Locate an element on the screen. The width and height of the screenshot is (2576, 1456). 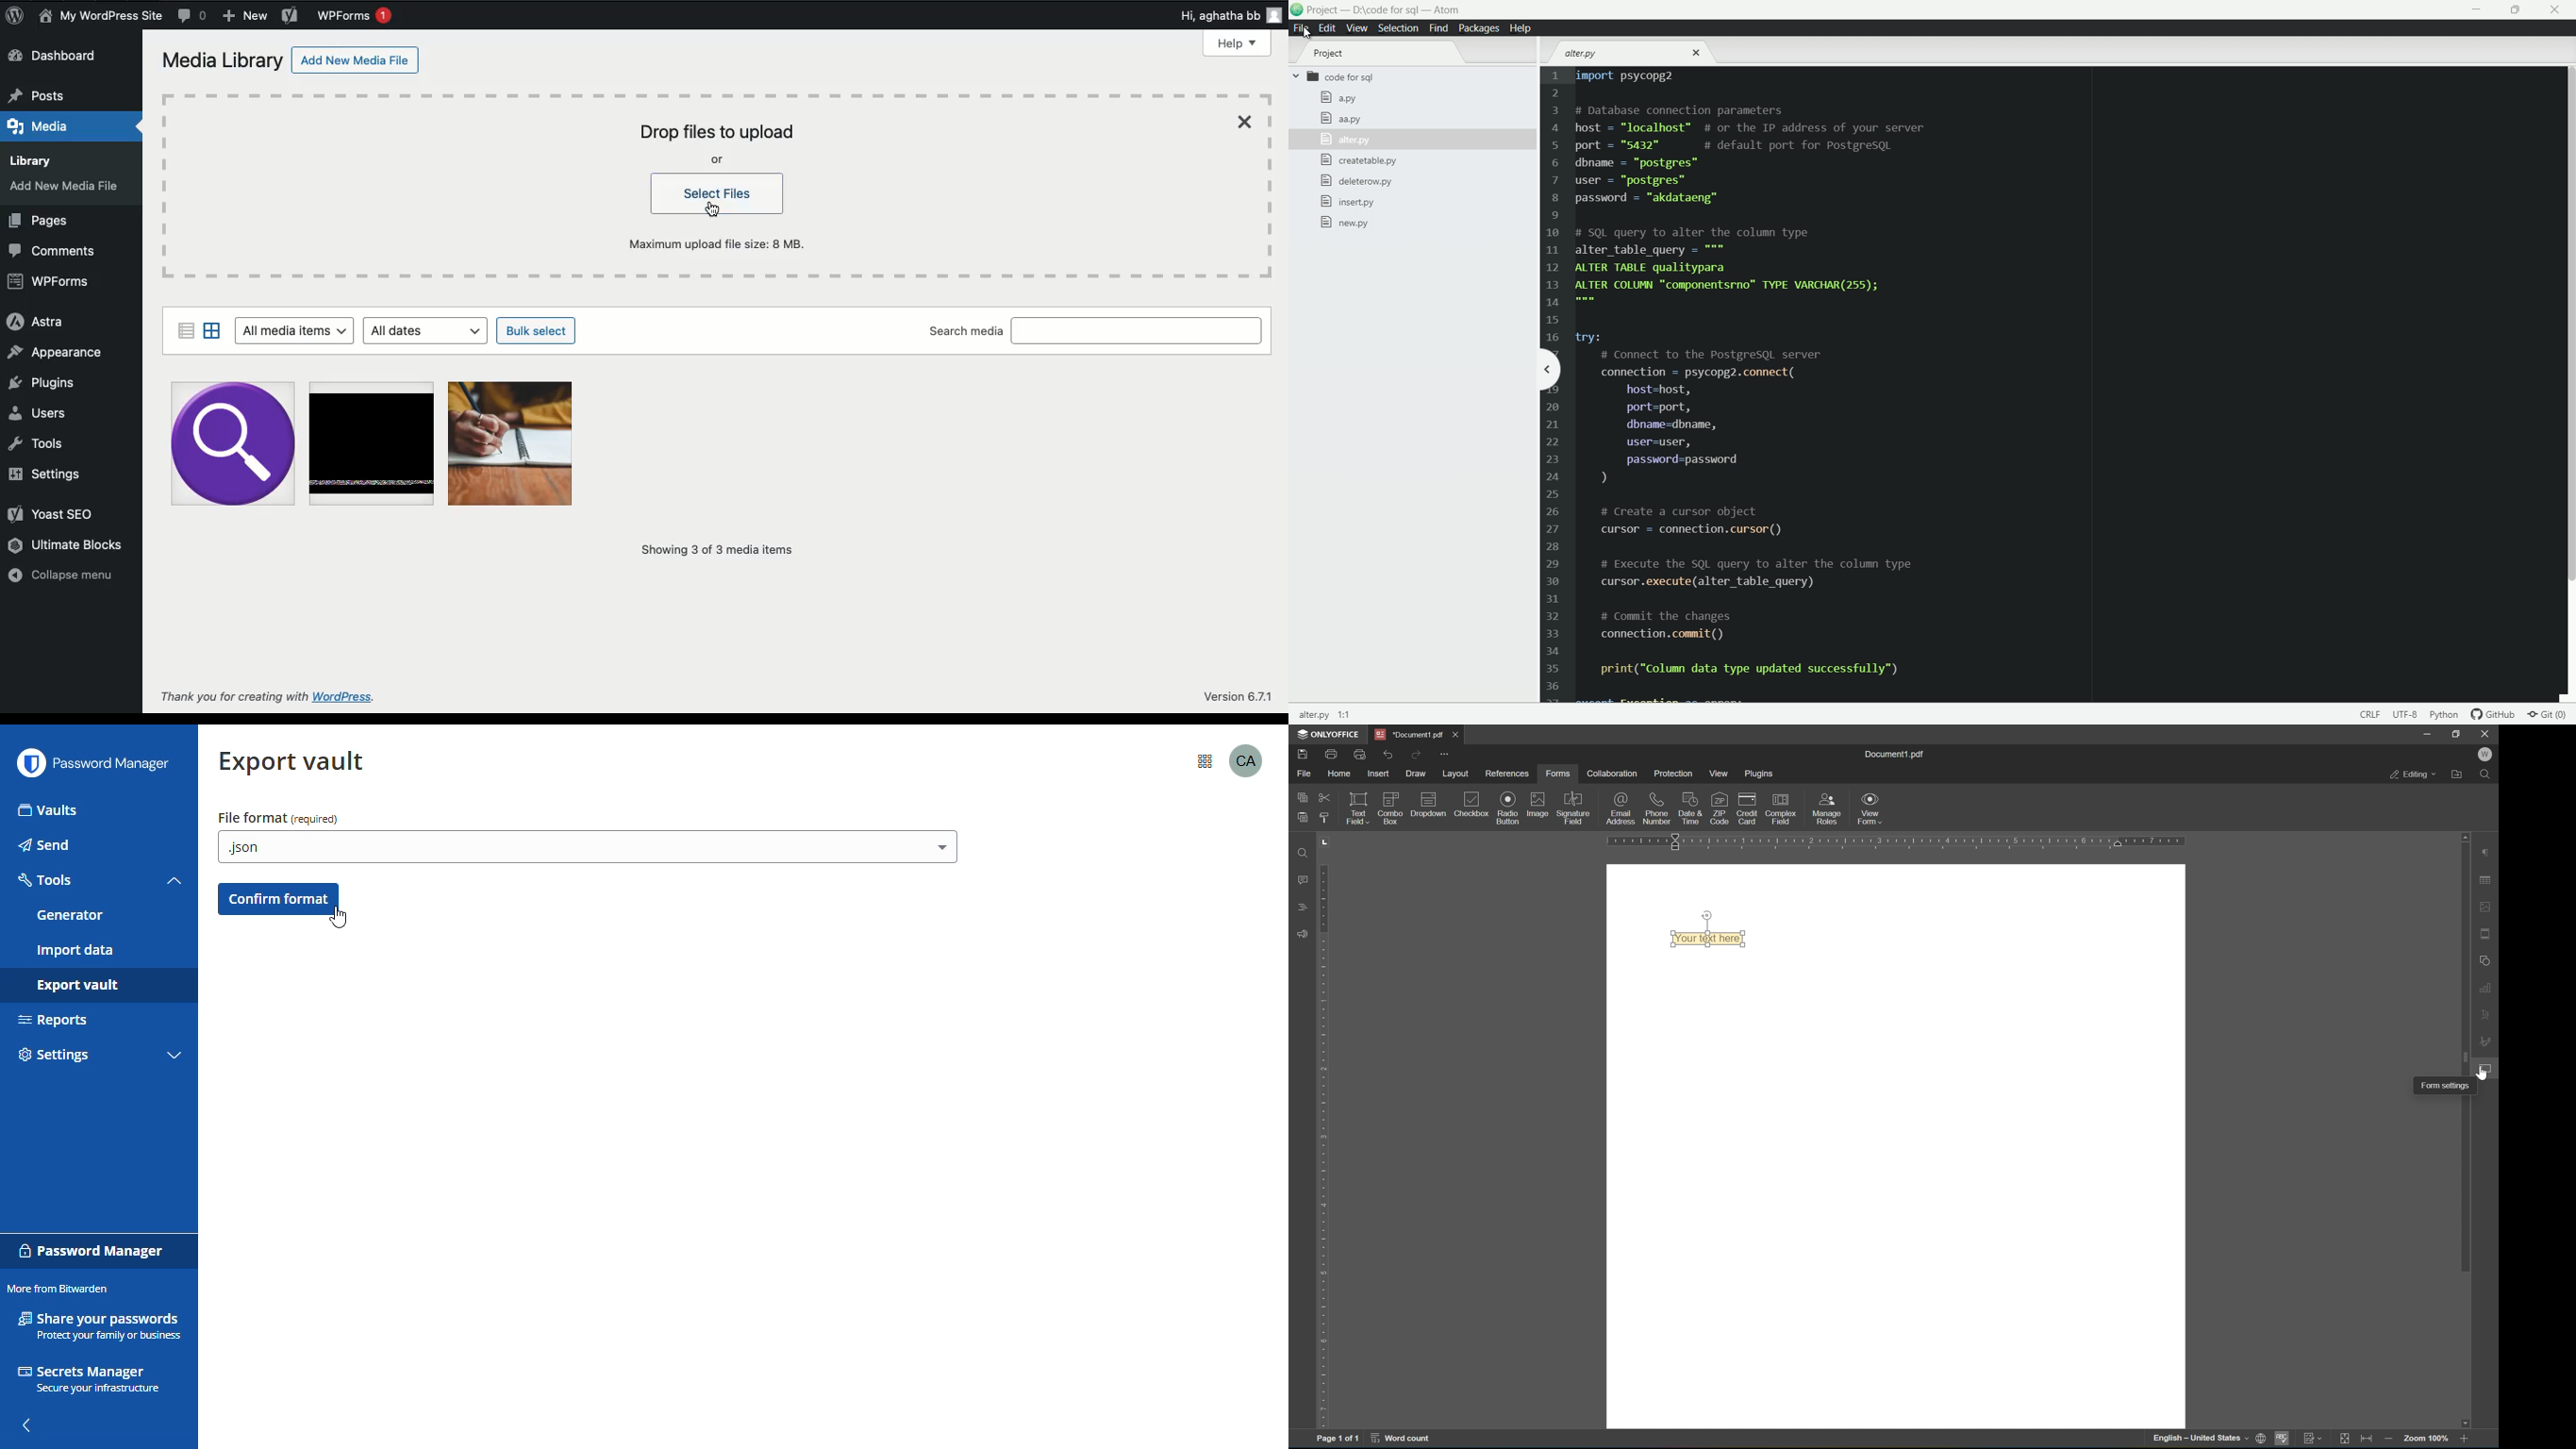
new.py file is located at coordinates (1345, 222).